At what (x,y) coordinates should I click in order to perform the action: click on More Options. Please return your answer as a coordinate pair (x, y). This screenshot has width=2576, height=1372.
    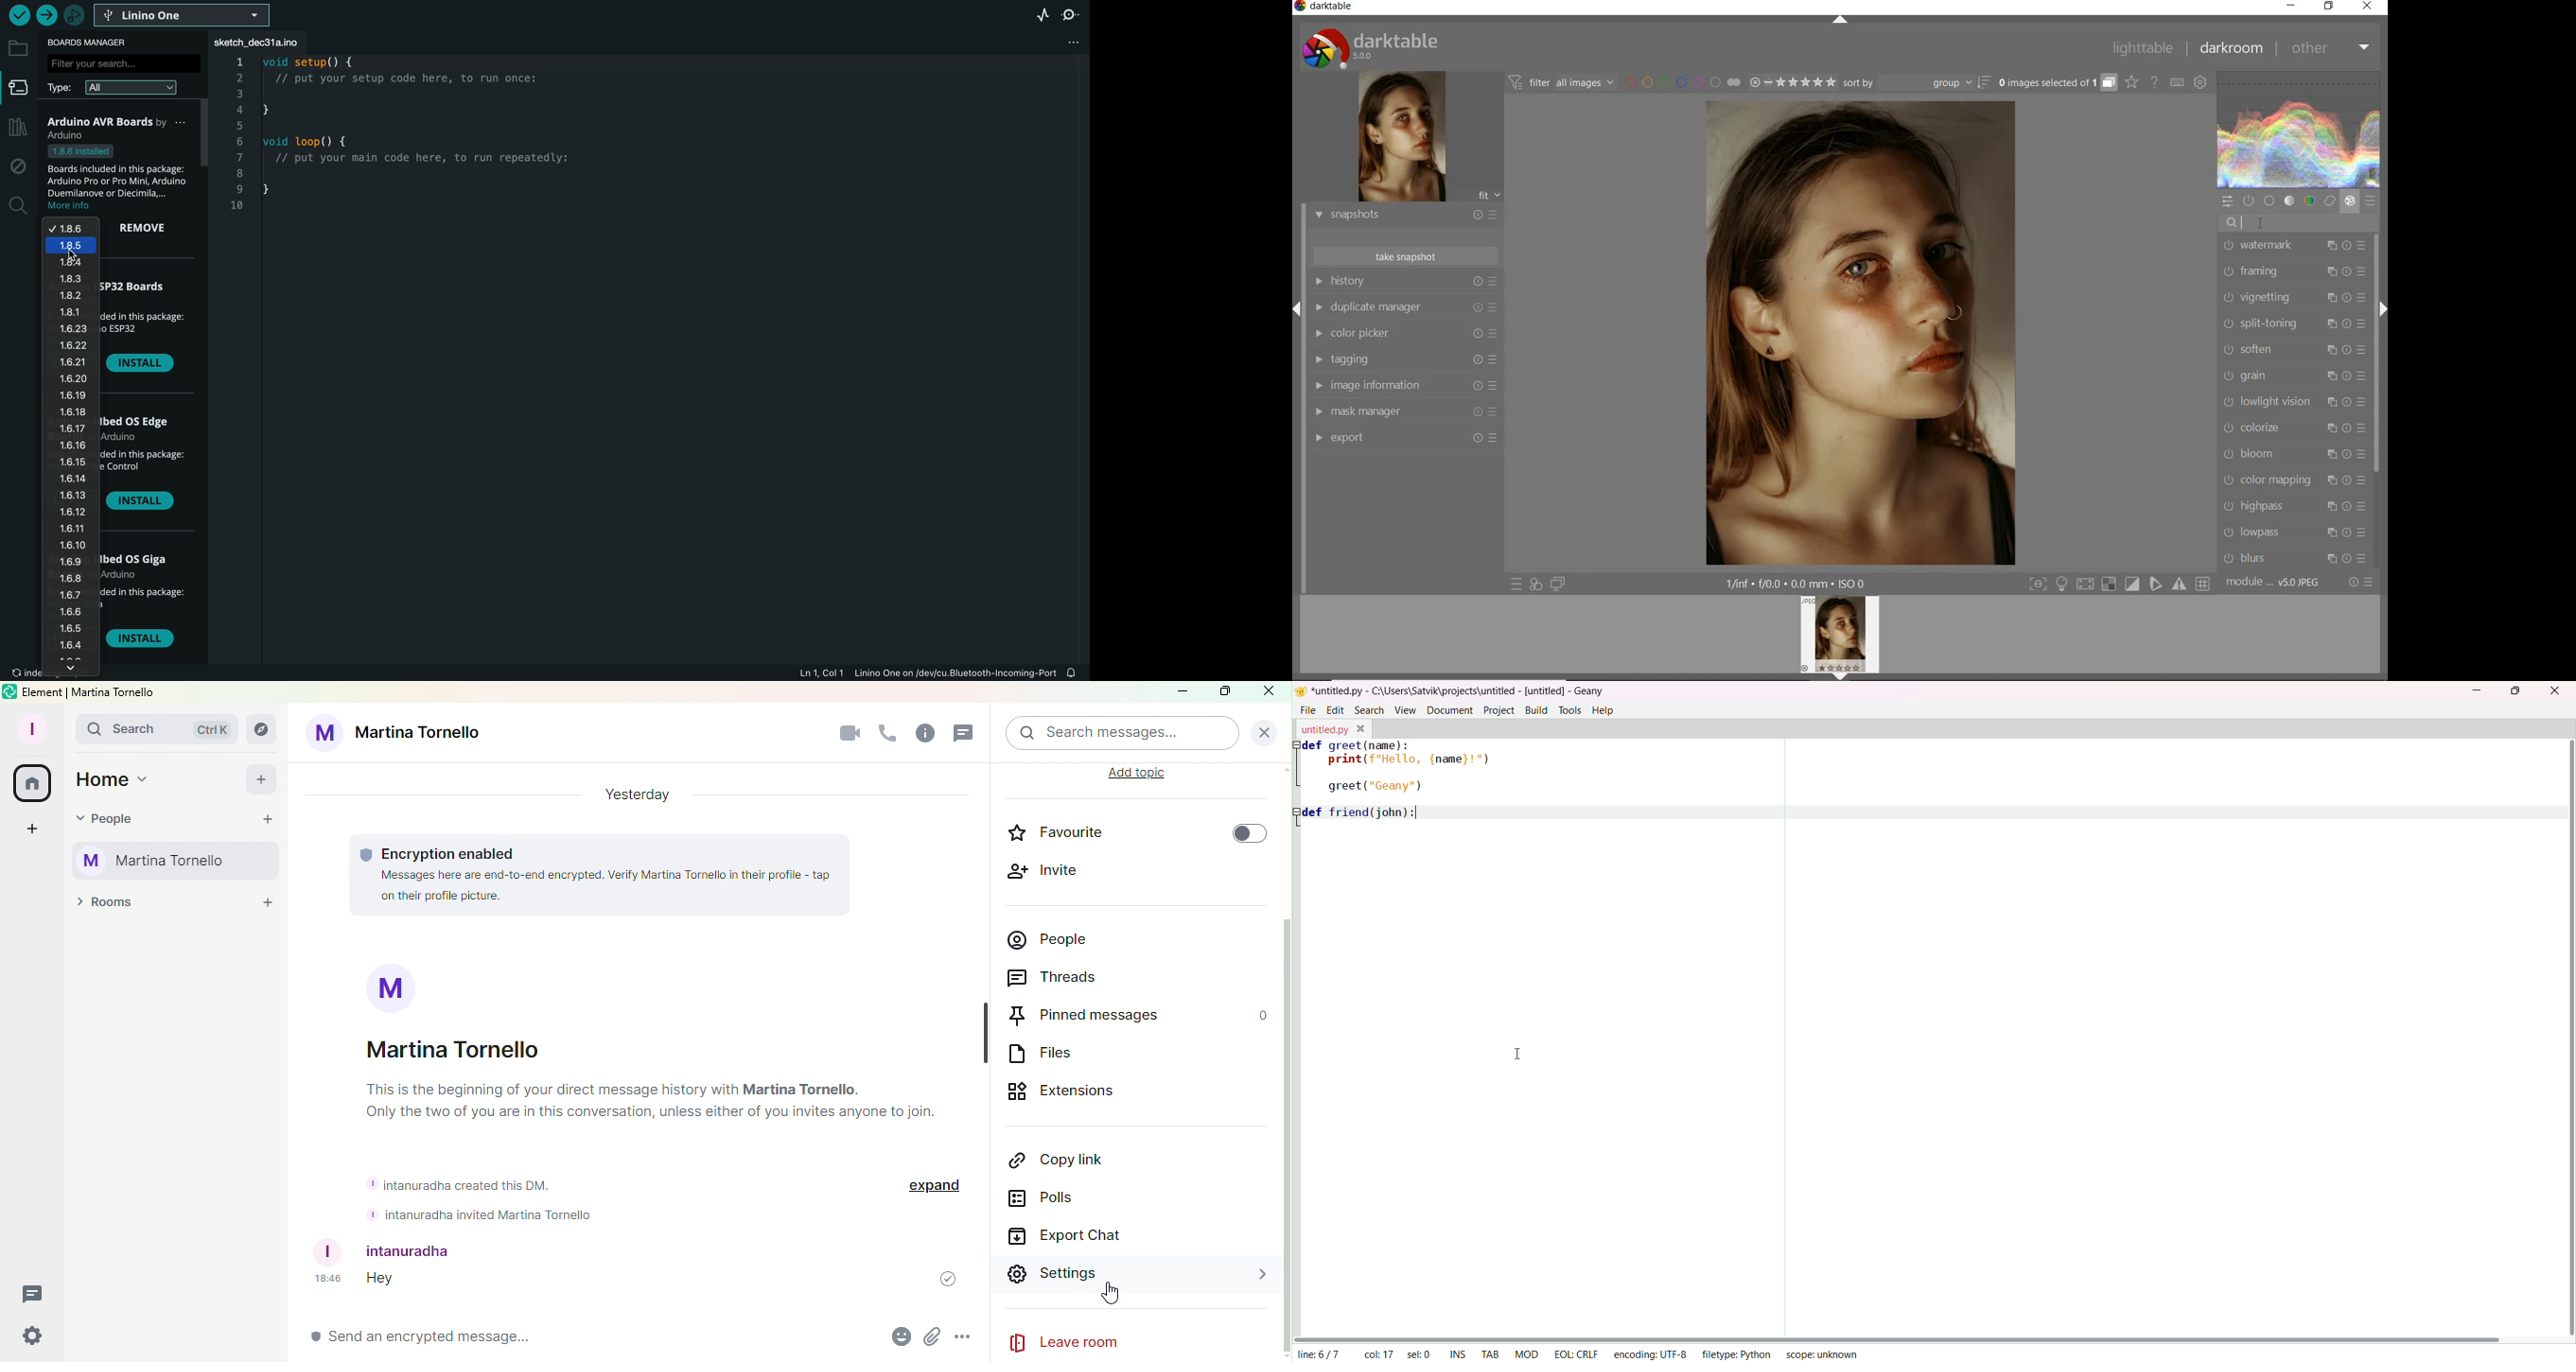
    Looking at the image, I should click on (964, 1336).